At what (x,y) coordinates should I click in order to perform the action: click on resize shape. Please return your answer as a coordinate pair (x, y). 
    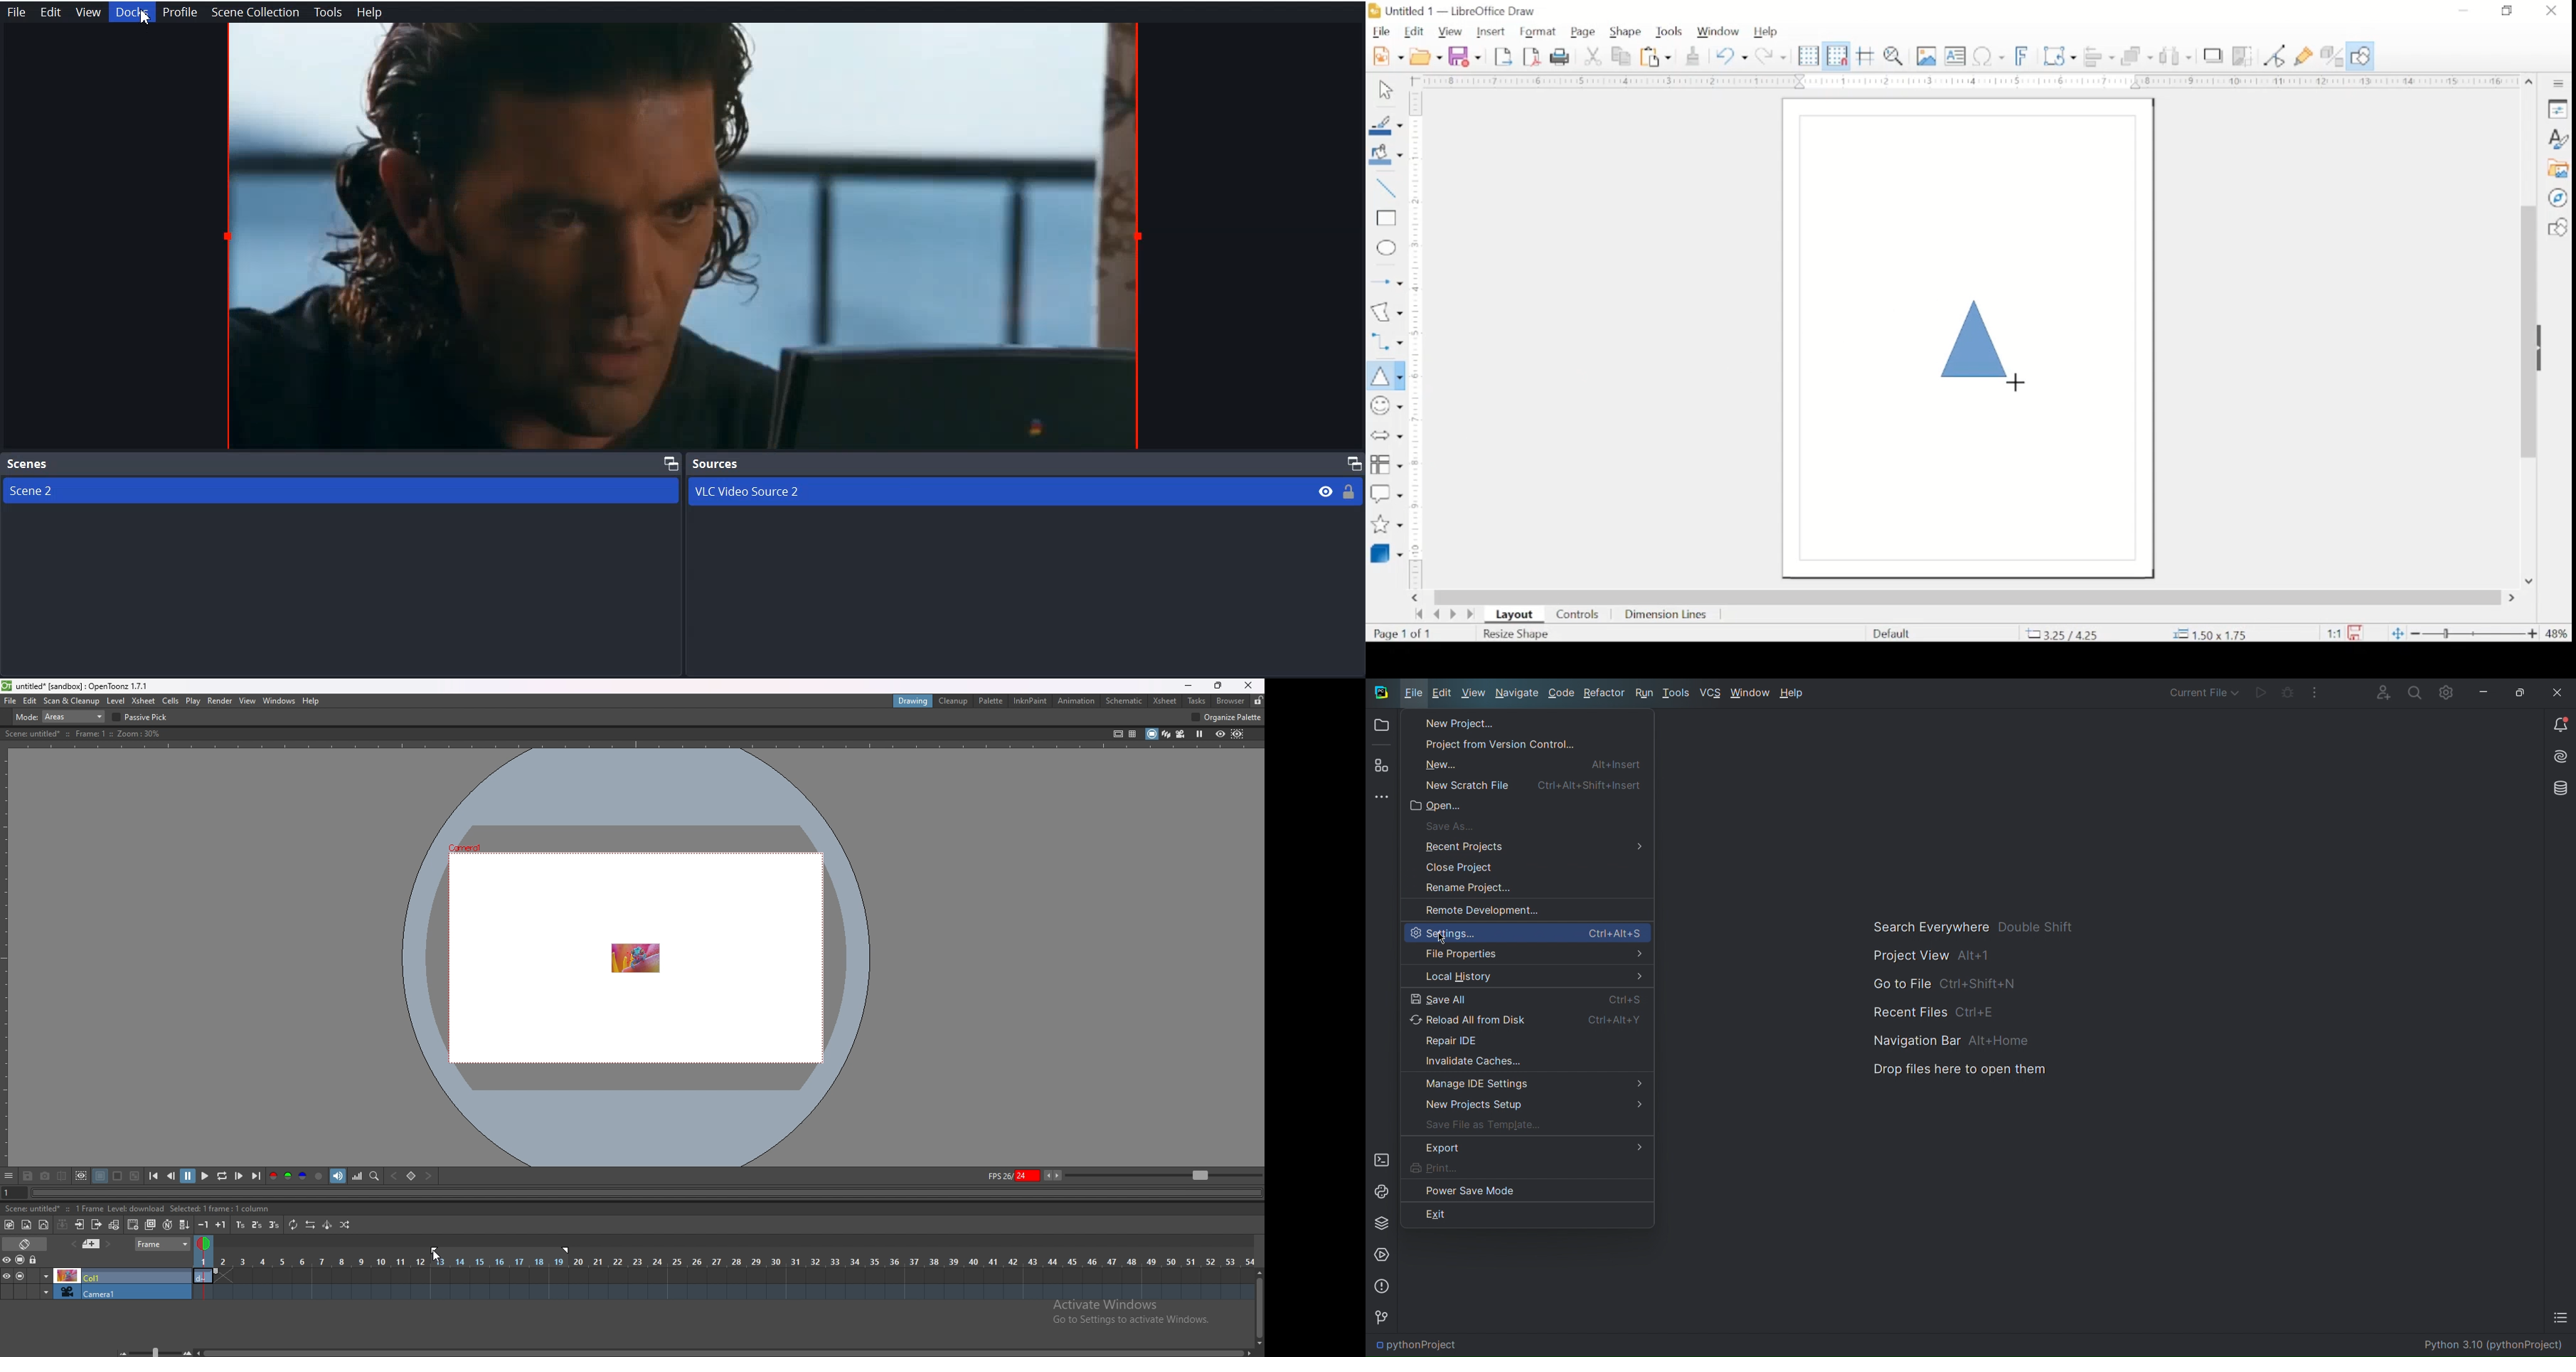
    Looking at the image, I should click on (1517, 635).